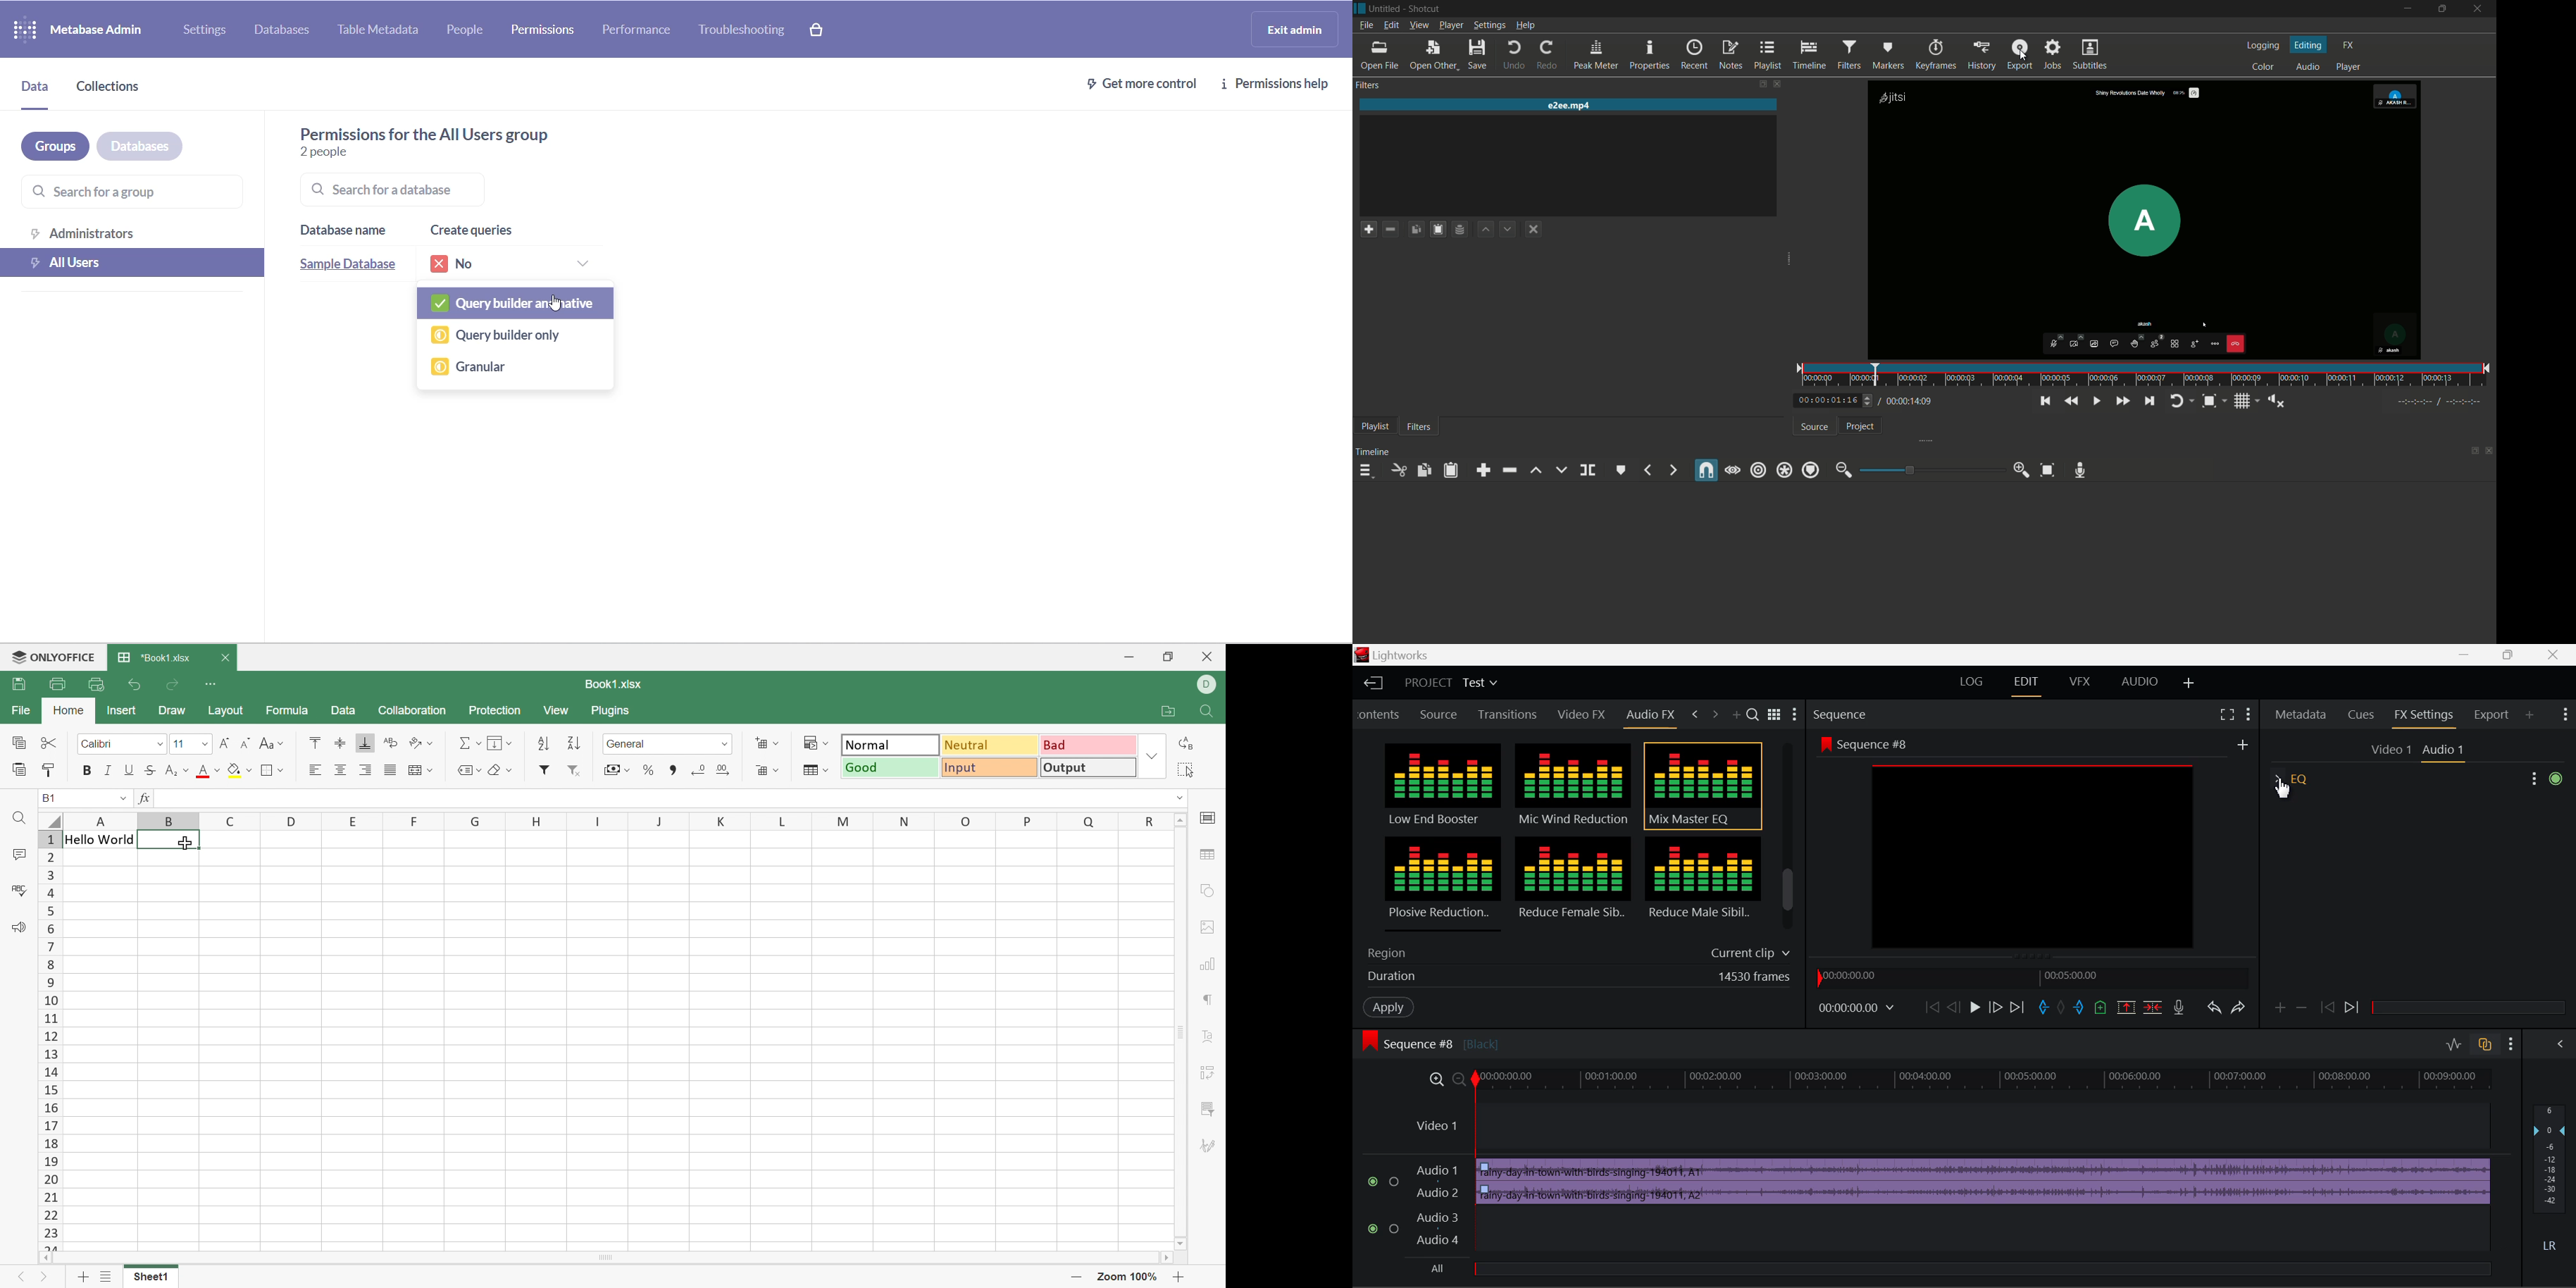 The width and height of the screenshot is (2576, 1288). What do you see at coordinates (1400, 470) in the screenshot?
I see `cut` at bounding box center [1400, 470].